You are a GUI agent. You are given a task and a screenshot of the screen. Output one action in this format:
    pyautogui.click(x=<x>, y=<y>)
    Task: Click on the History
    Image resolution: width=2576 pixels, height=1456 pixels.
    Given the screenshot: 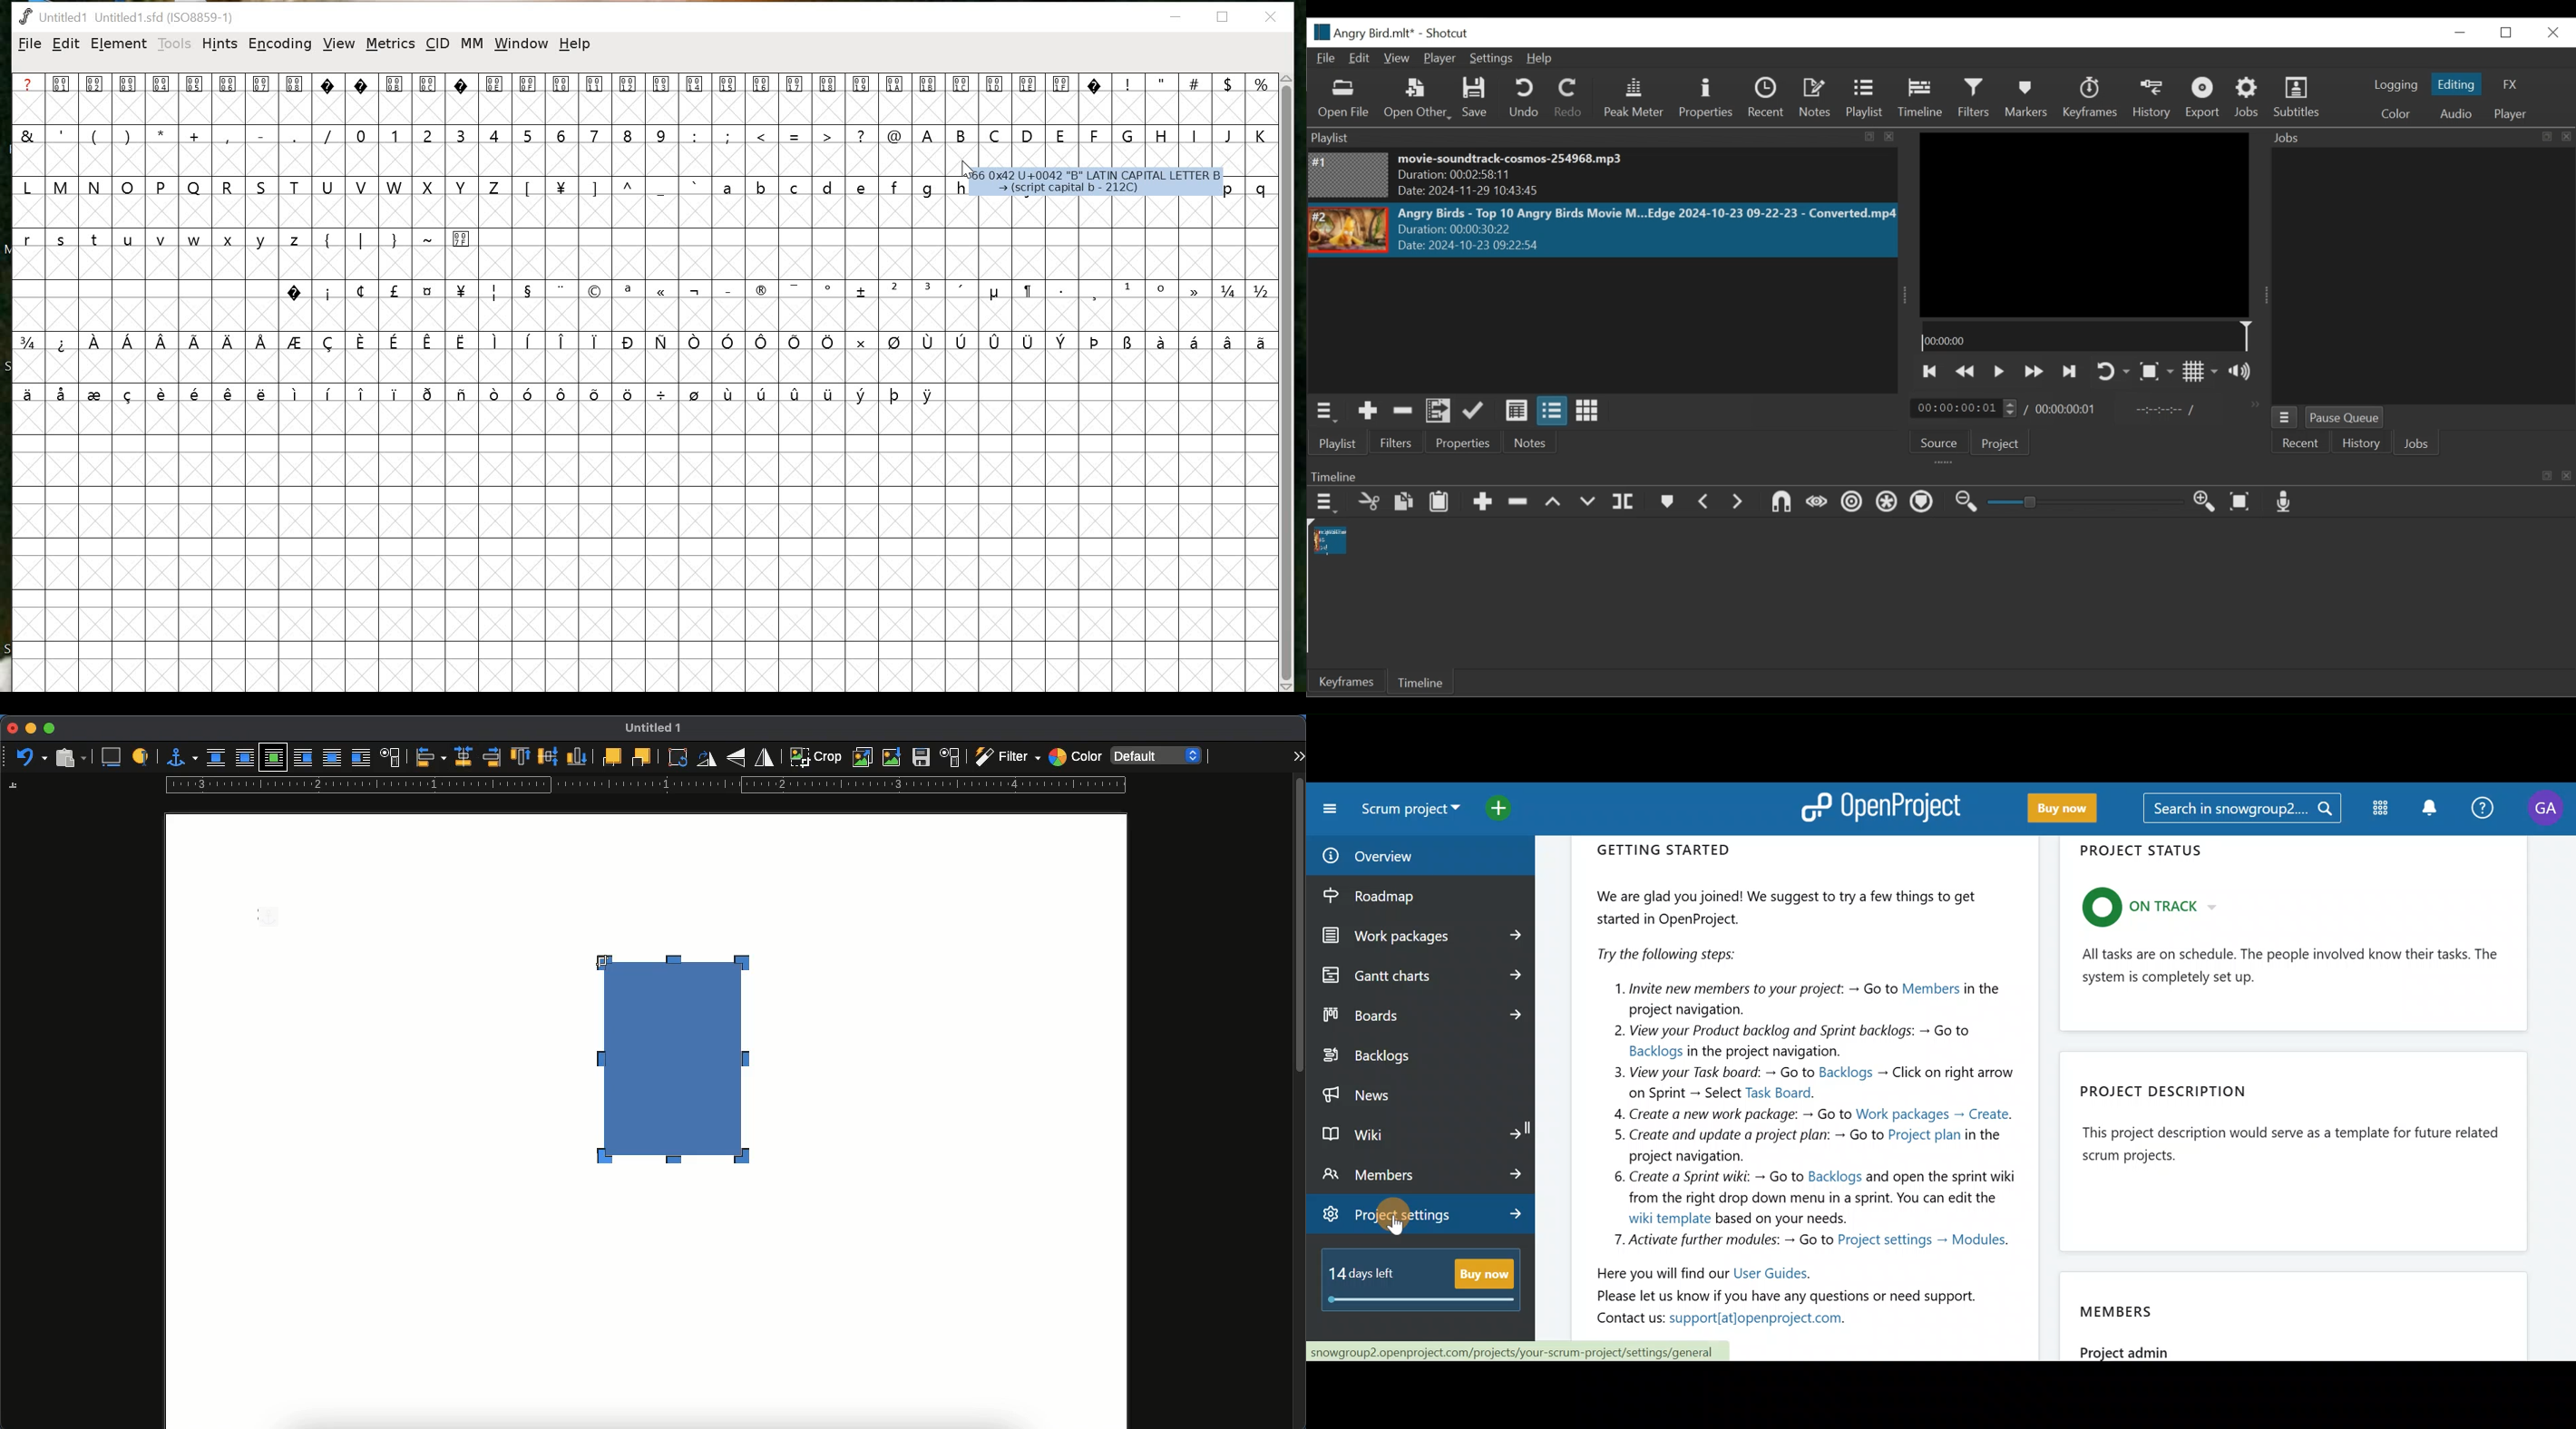 What is the action you would take?
    pyautogui.click(x=2361, y=443)
    